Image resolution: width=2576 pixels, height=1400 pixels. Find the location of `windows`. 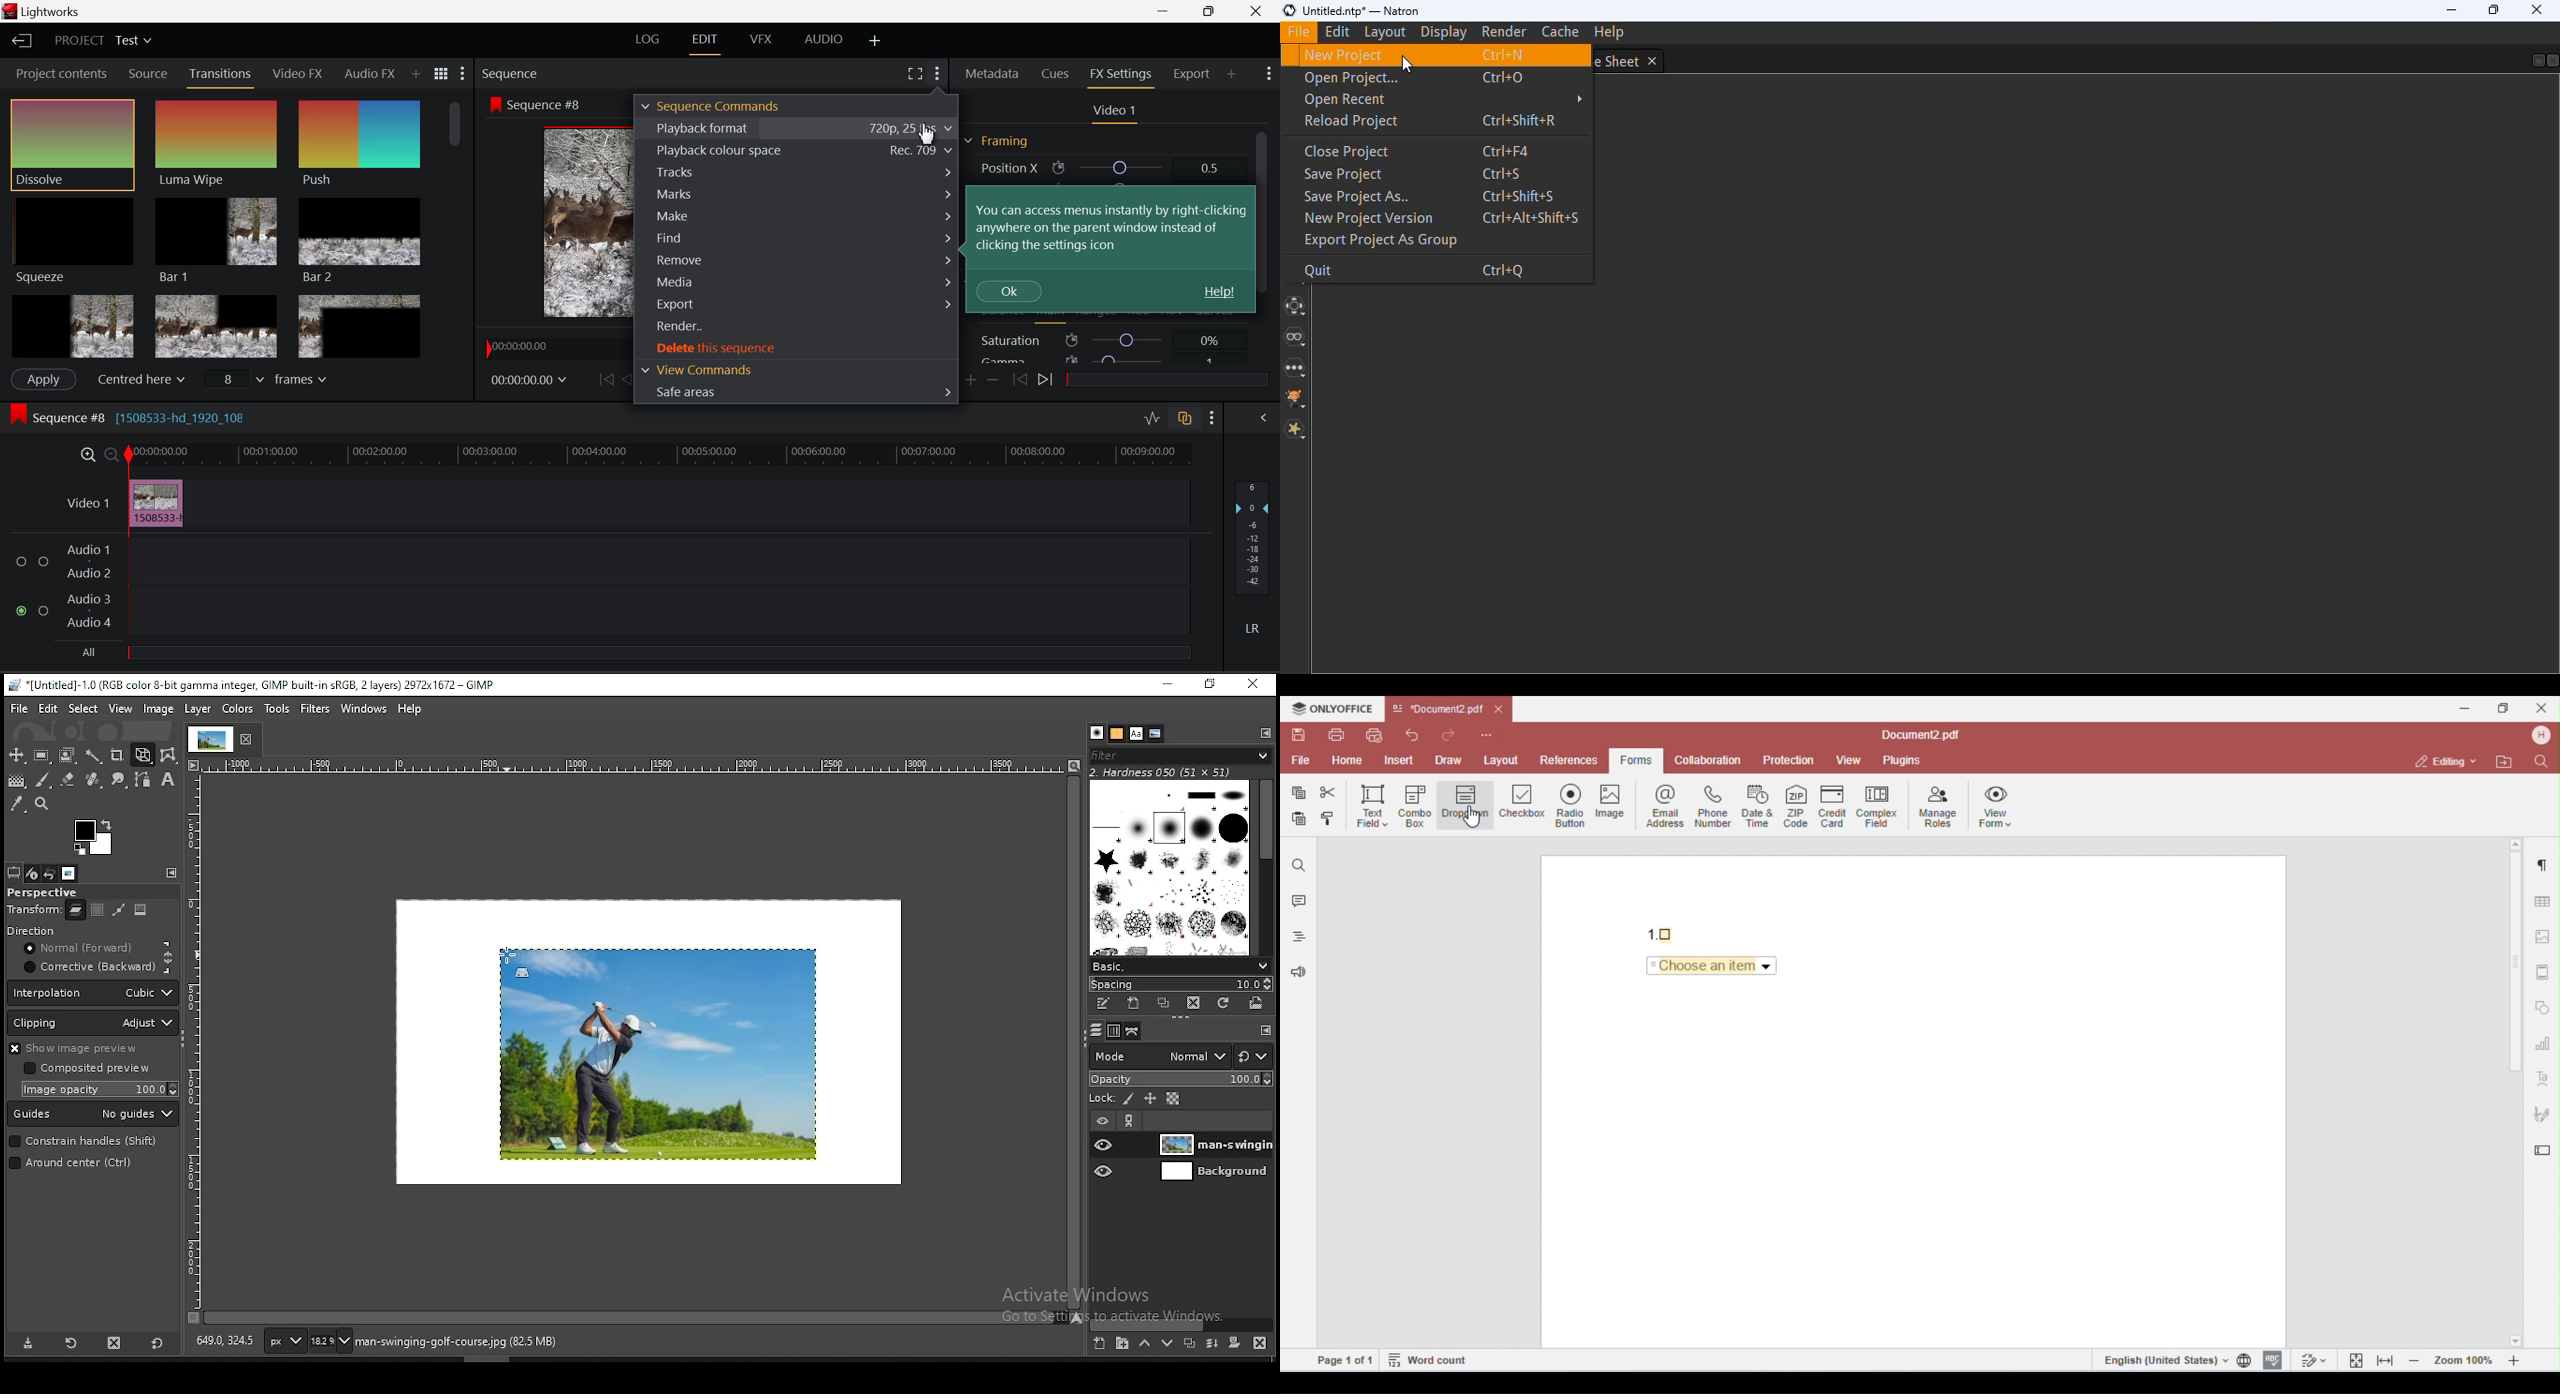

windows is located at coordinates (361, 709).